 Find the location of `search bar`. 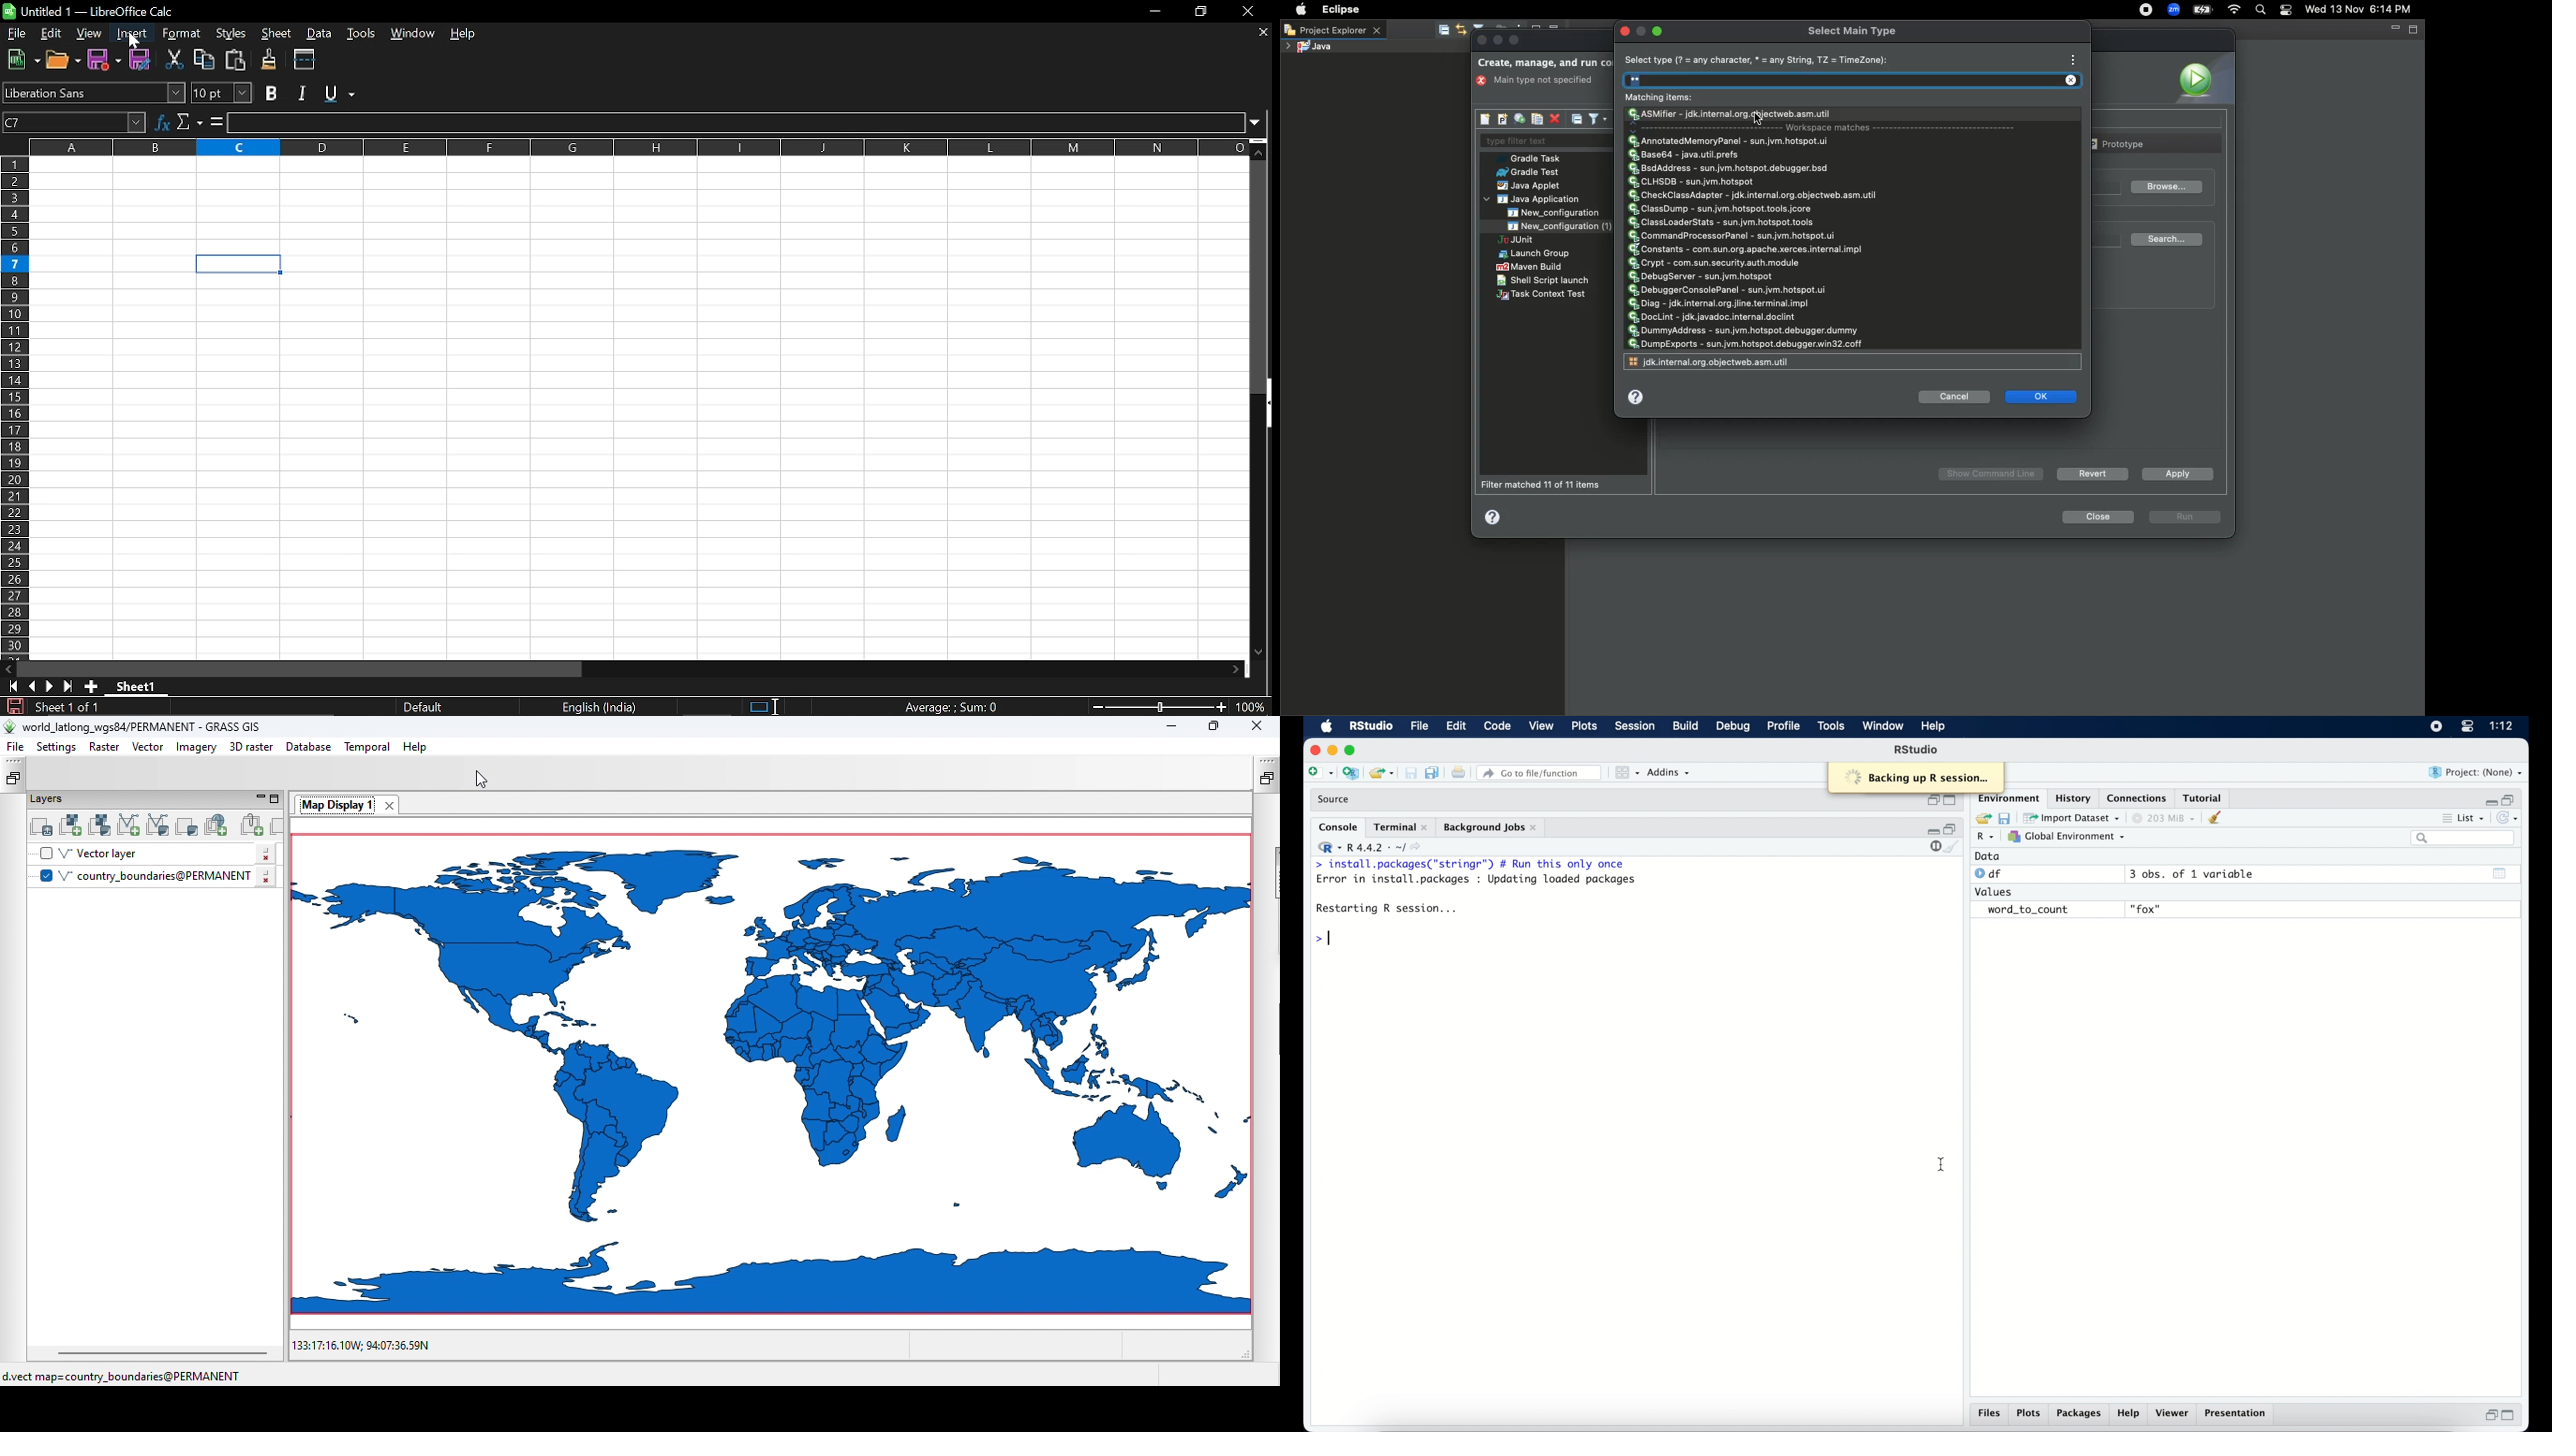

search bar is located at coordinates (2465, 838).